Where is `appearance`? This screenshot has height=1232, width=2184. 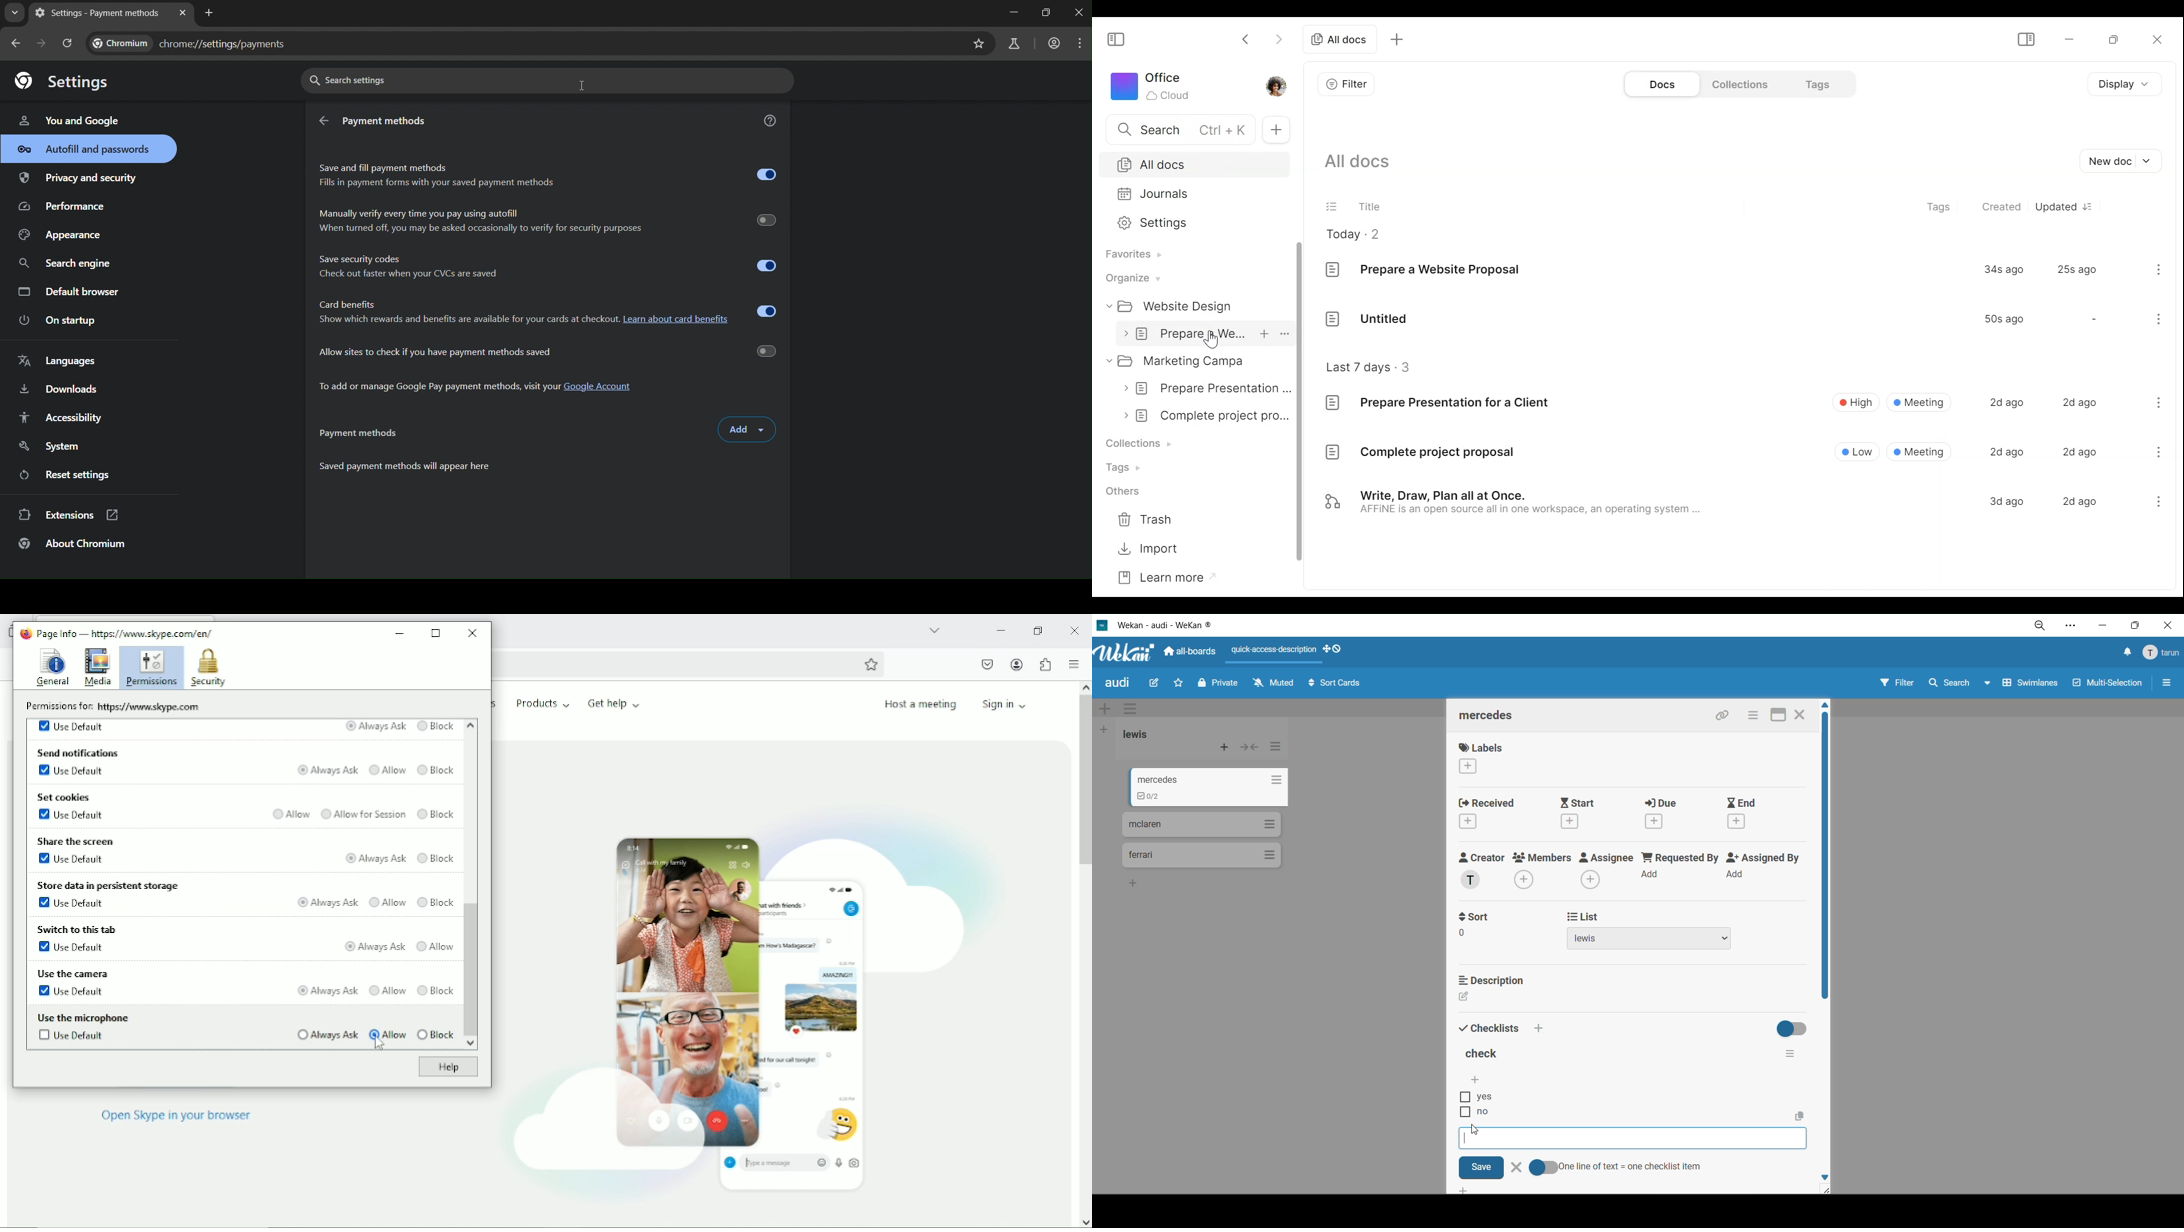
appearance is located at coordinates (62, 236).